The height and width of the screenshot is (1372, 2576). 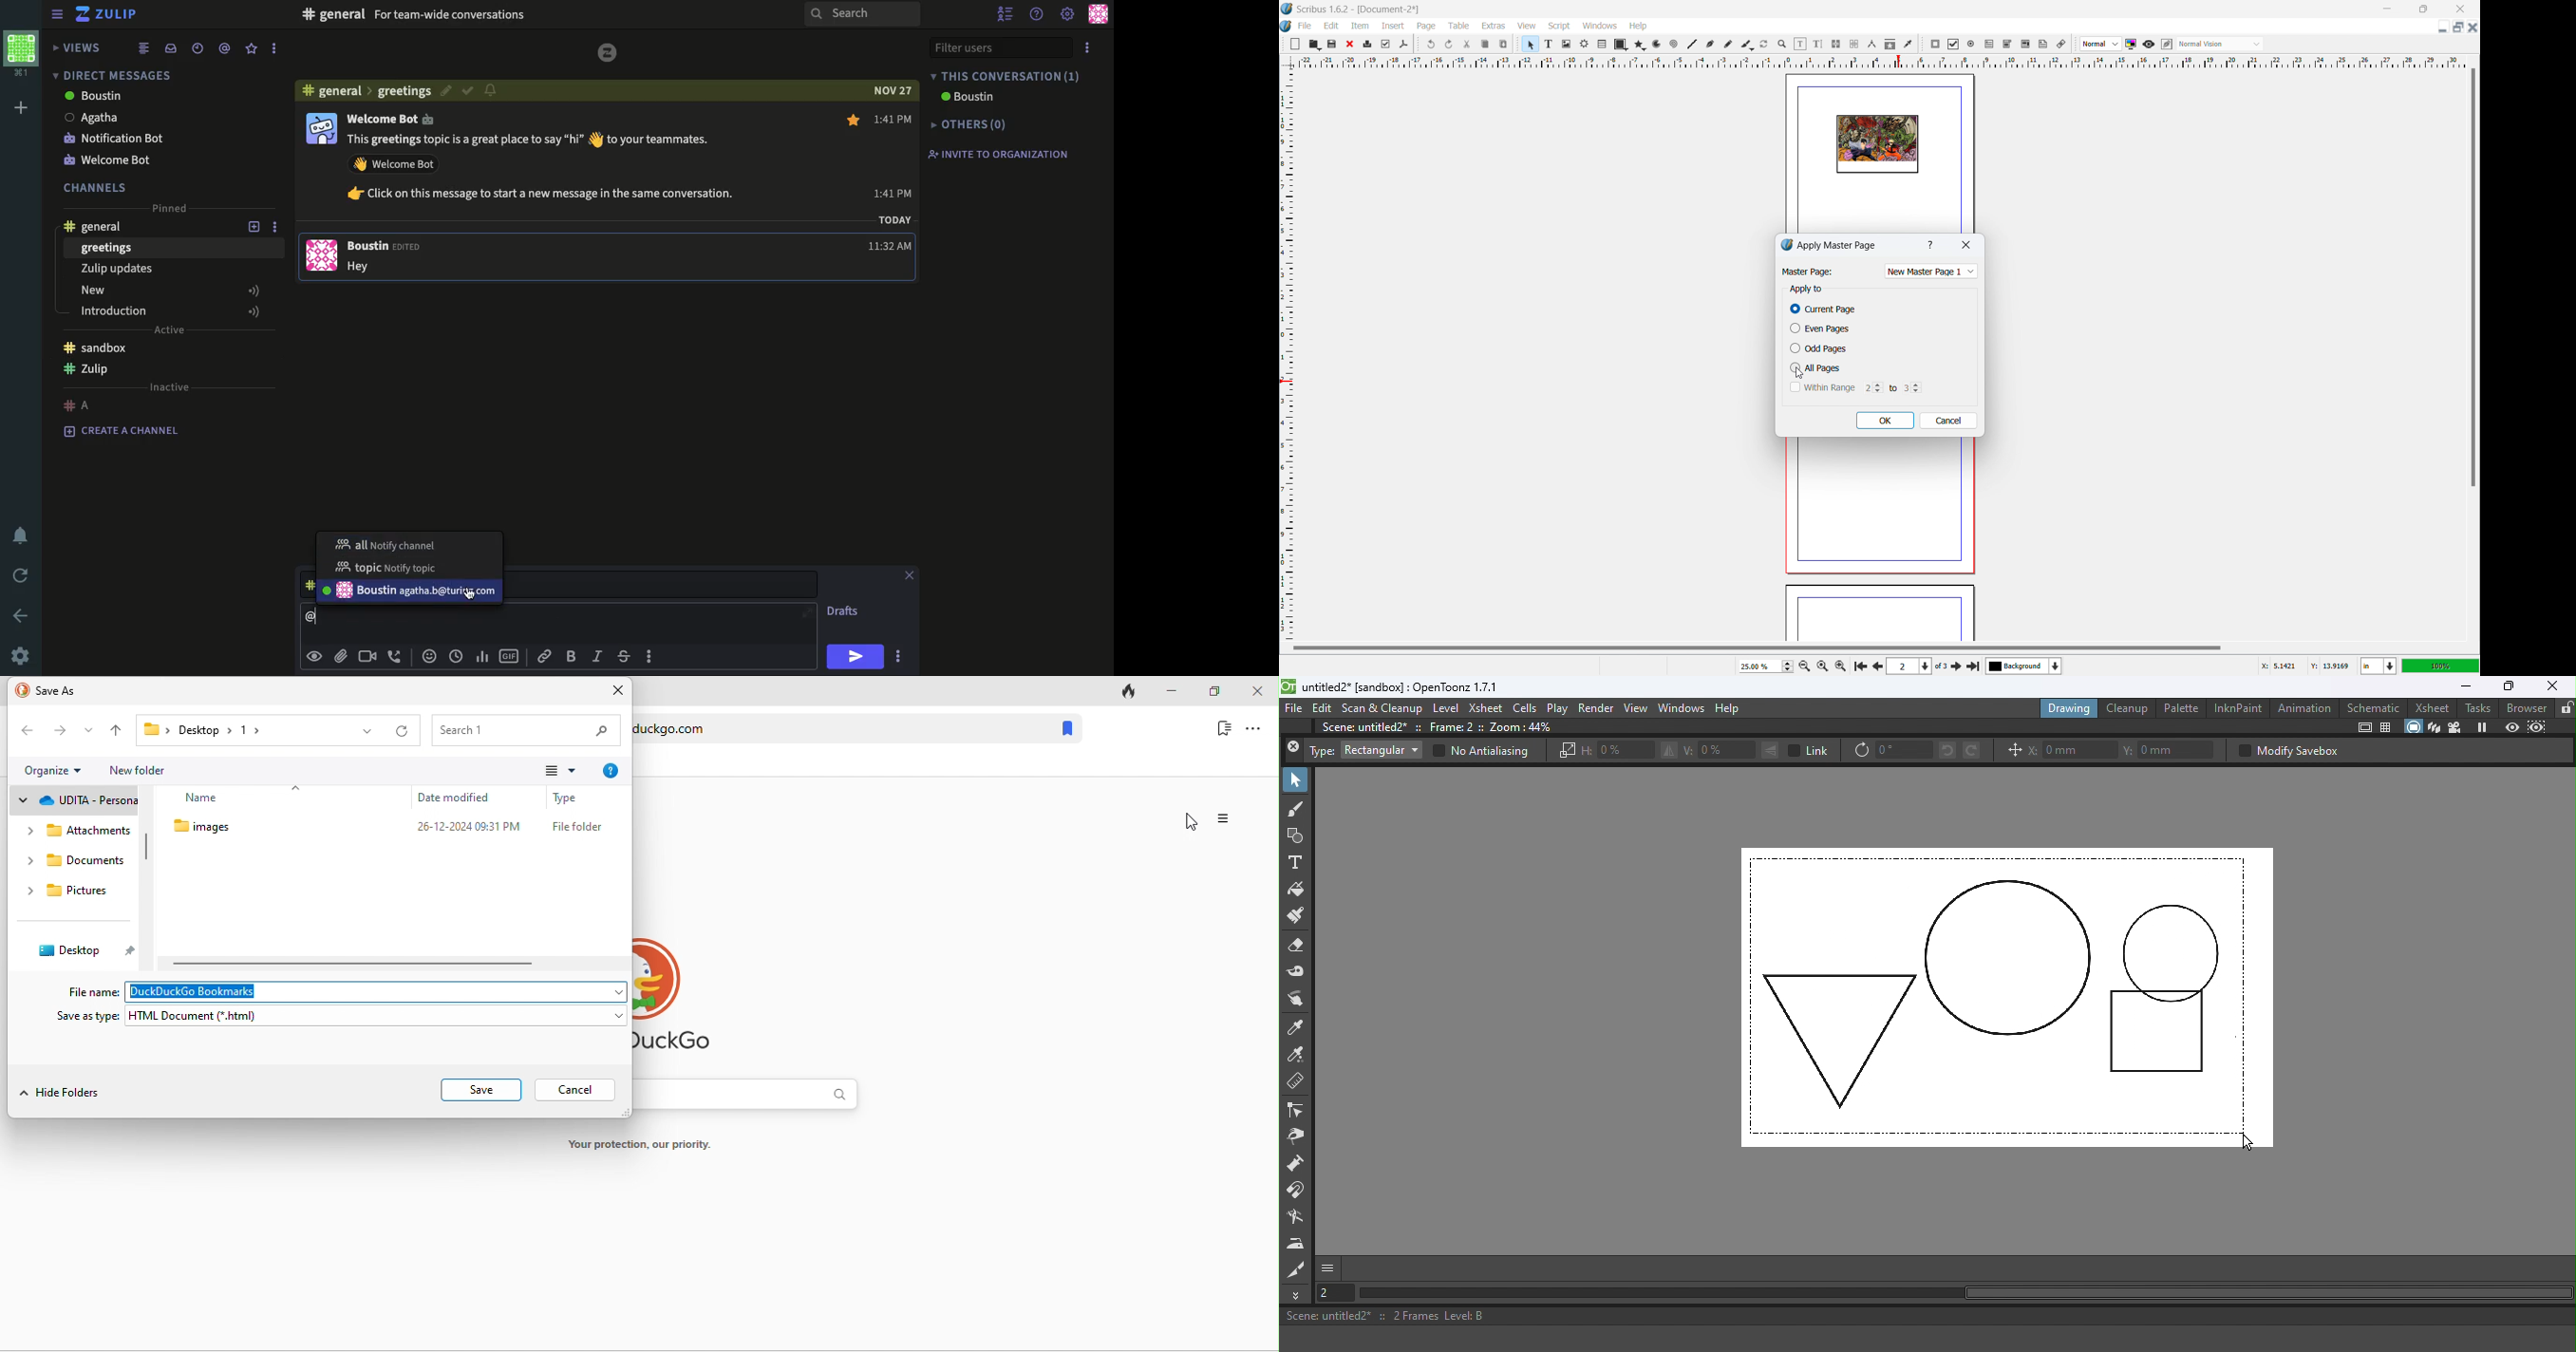 What do you see at coordinates (1876, 510) in the screenshot?
I see `page` at bounding box center [1876, 510].